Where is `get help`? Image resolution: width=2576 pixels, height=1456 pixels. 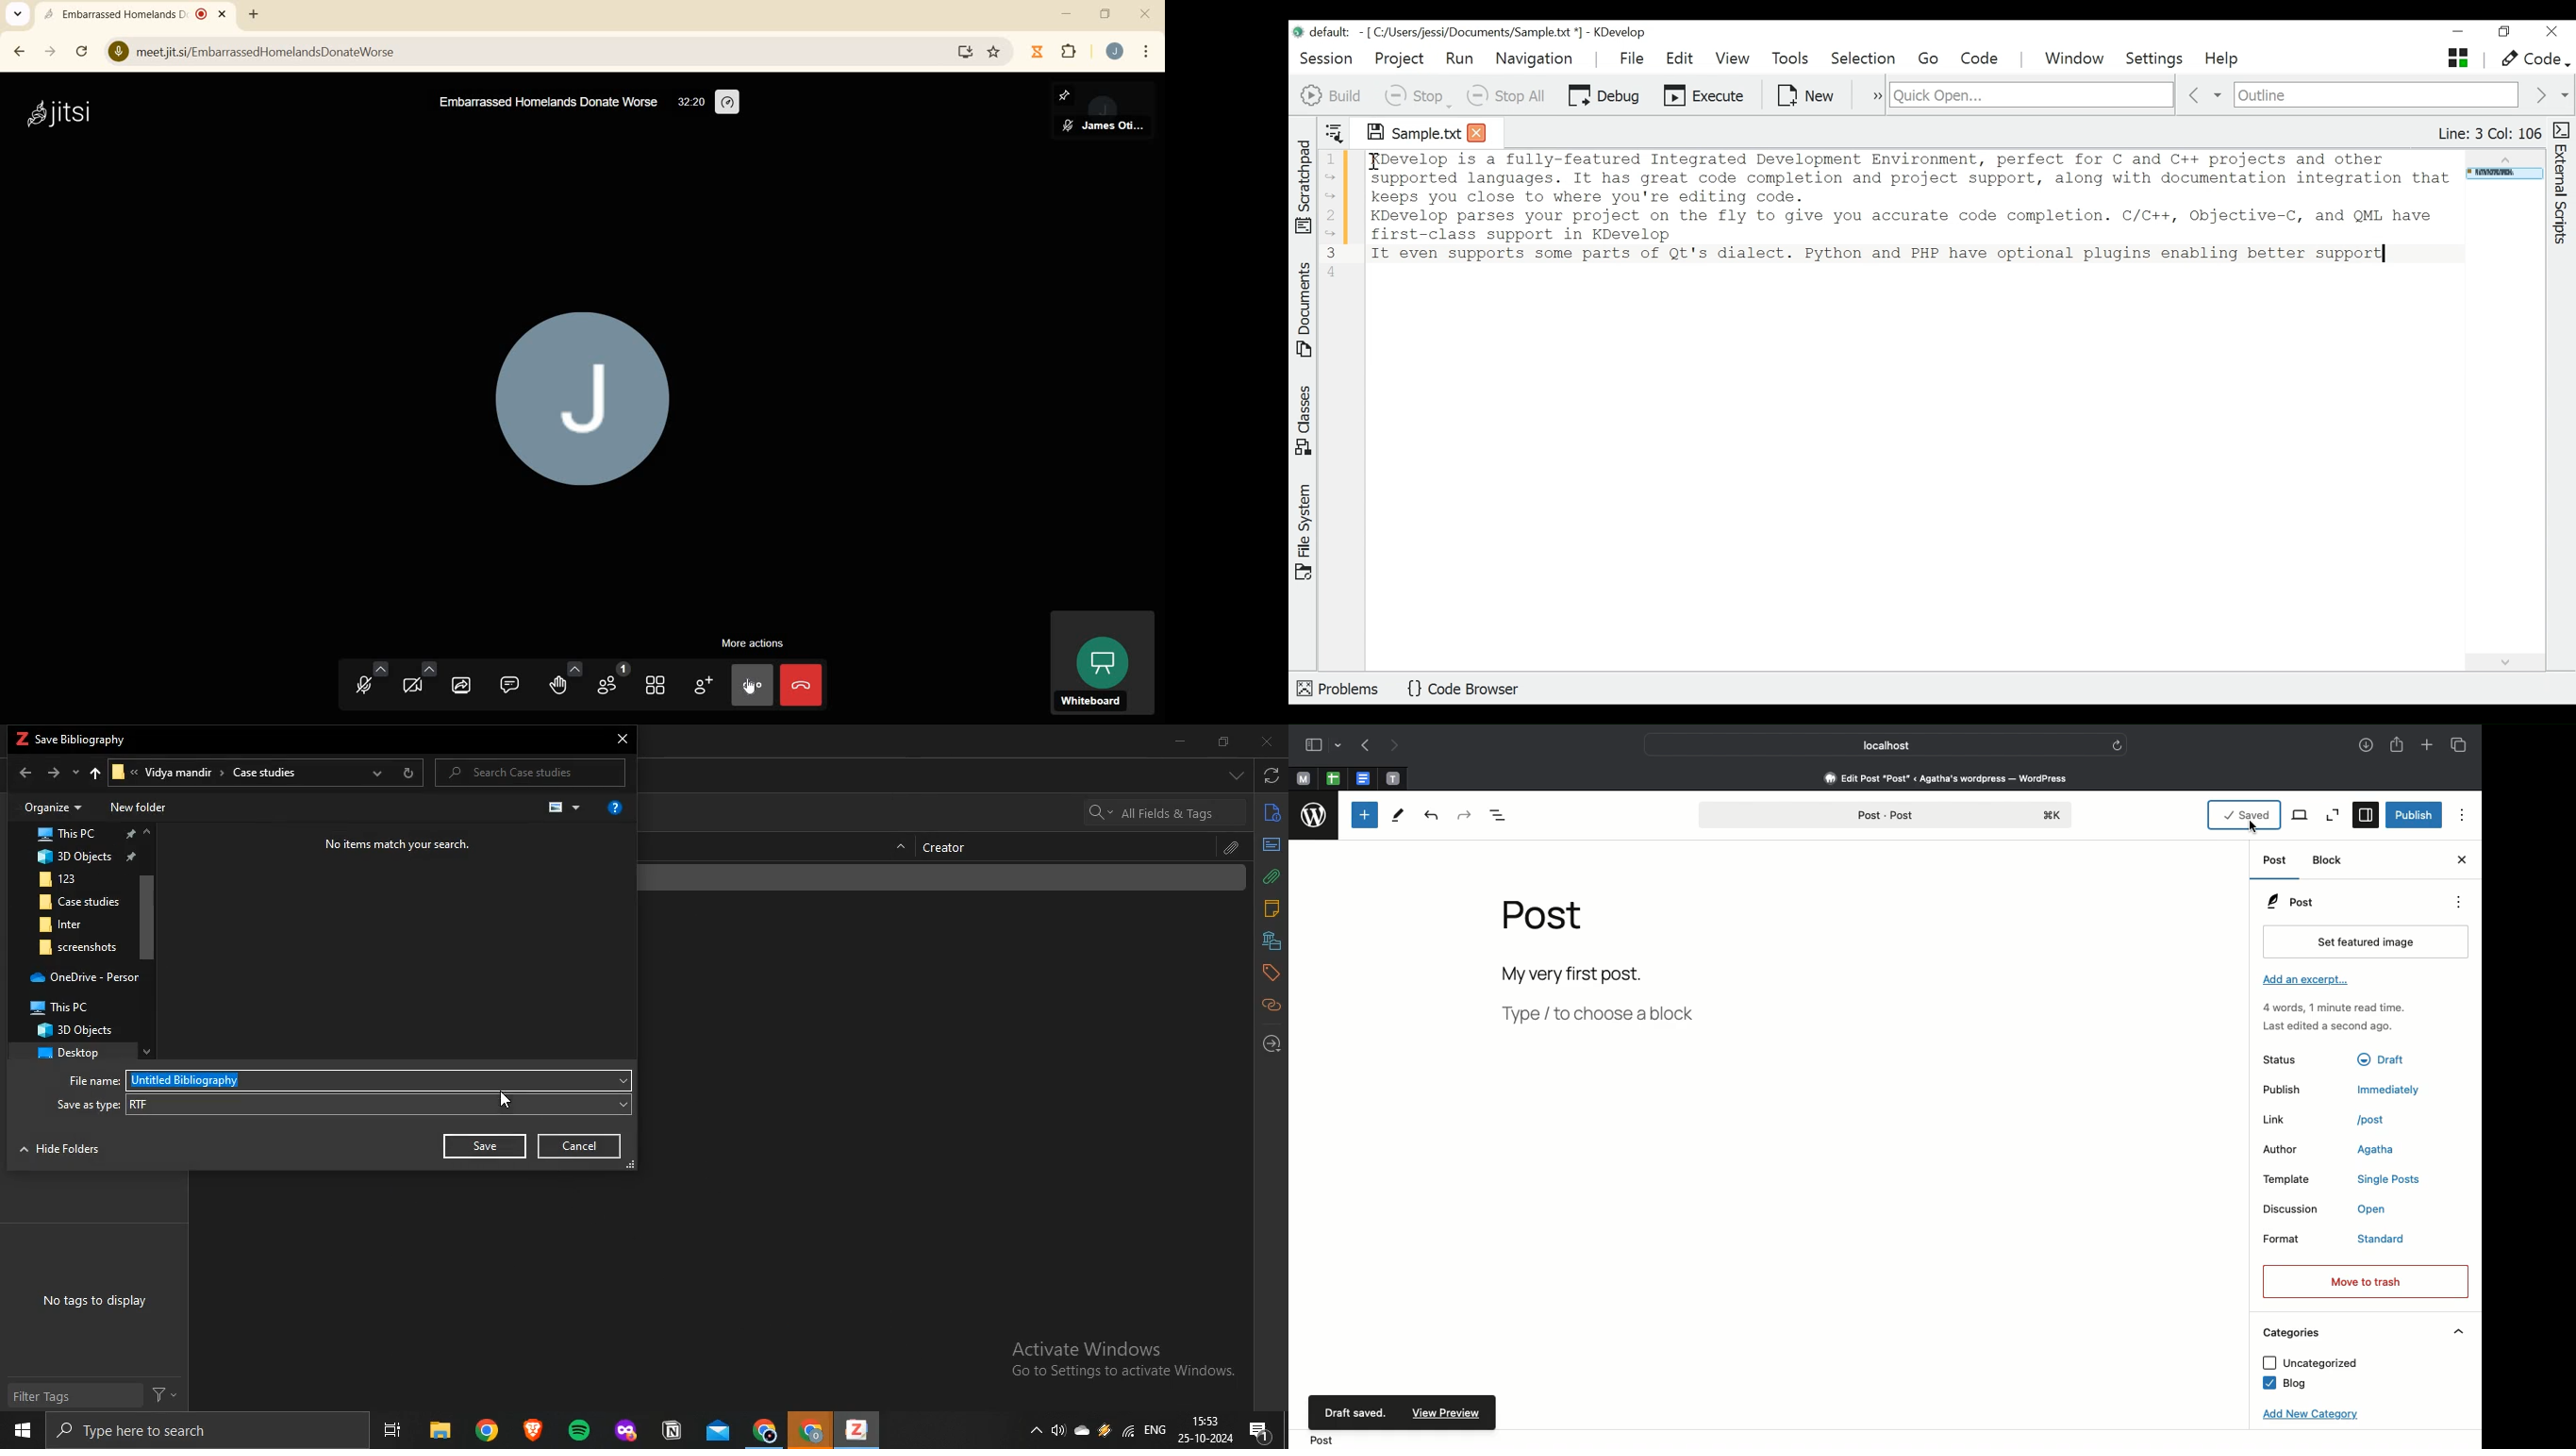
get help is located at coordinates (617, 808).